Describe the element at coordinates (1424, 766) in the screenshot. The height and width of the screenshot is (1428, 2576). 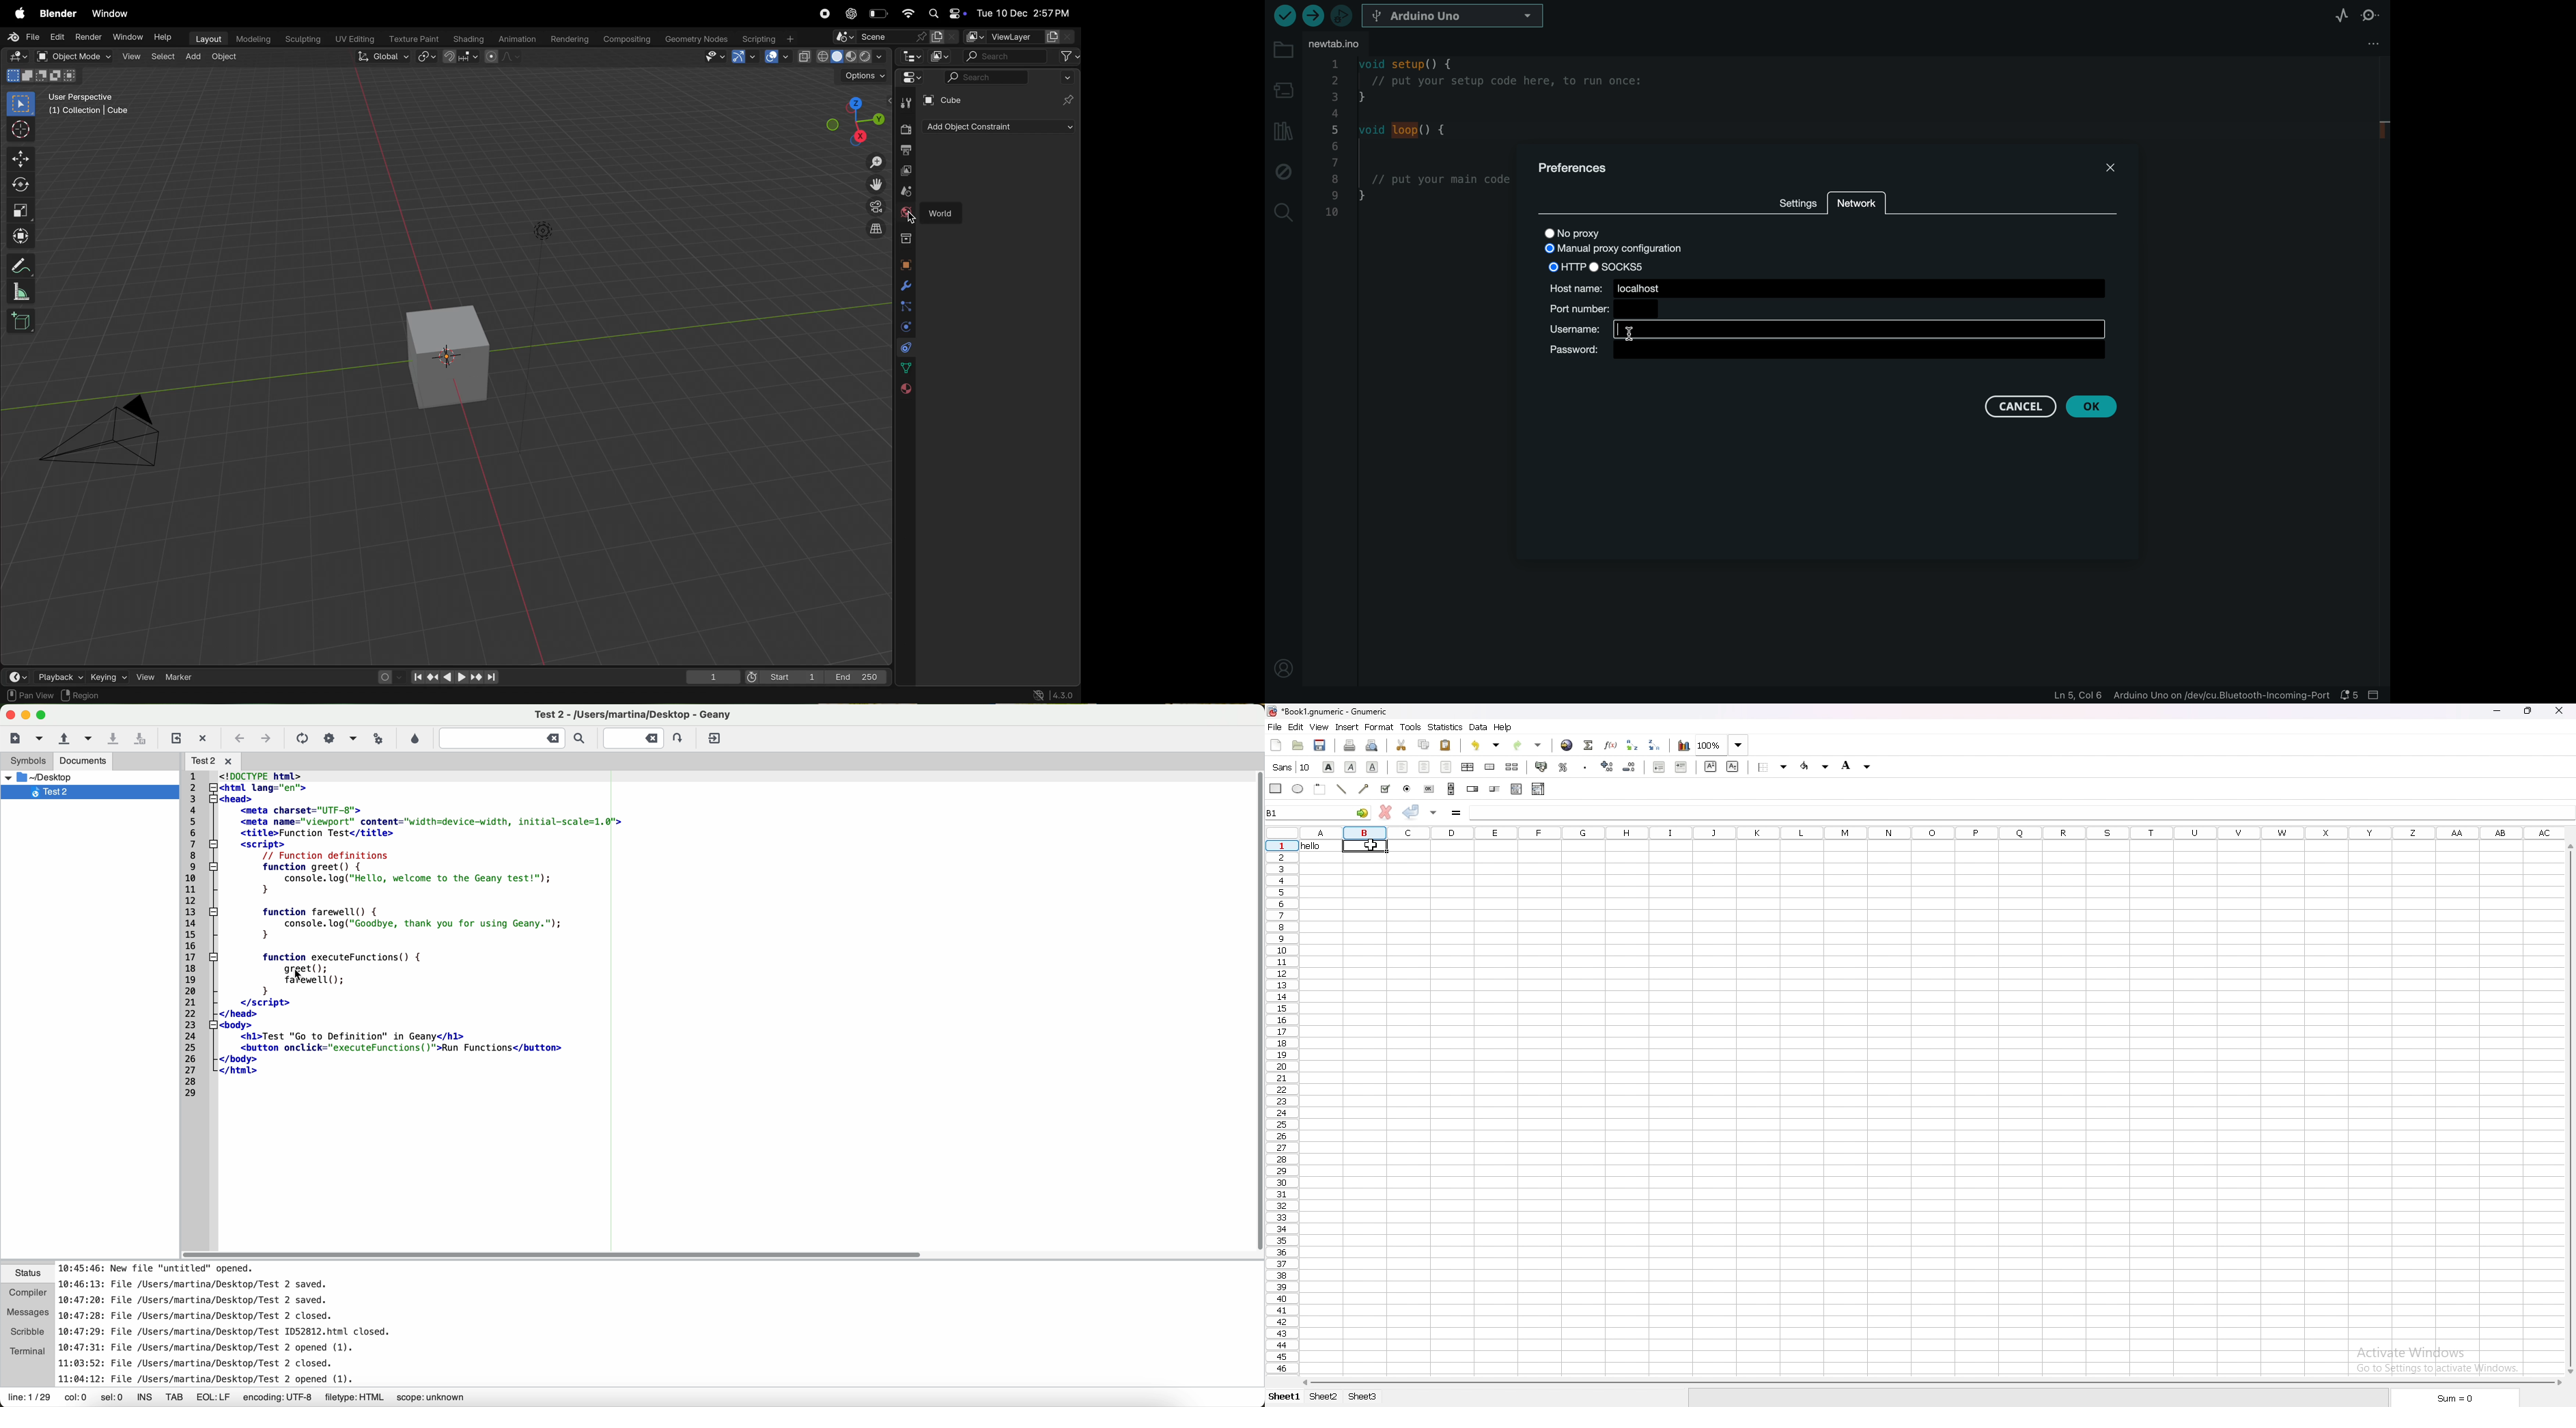
I see `center` at that location.